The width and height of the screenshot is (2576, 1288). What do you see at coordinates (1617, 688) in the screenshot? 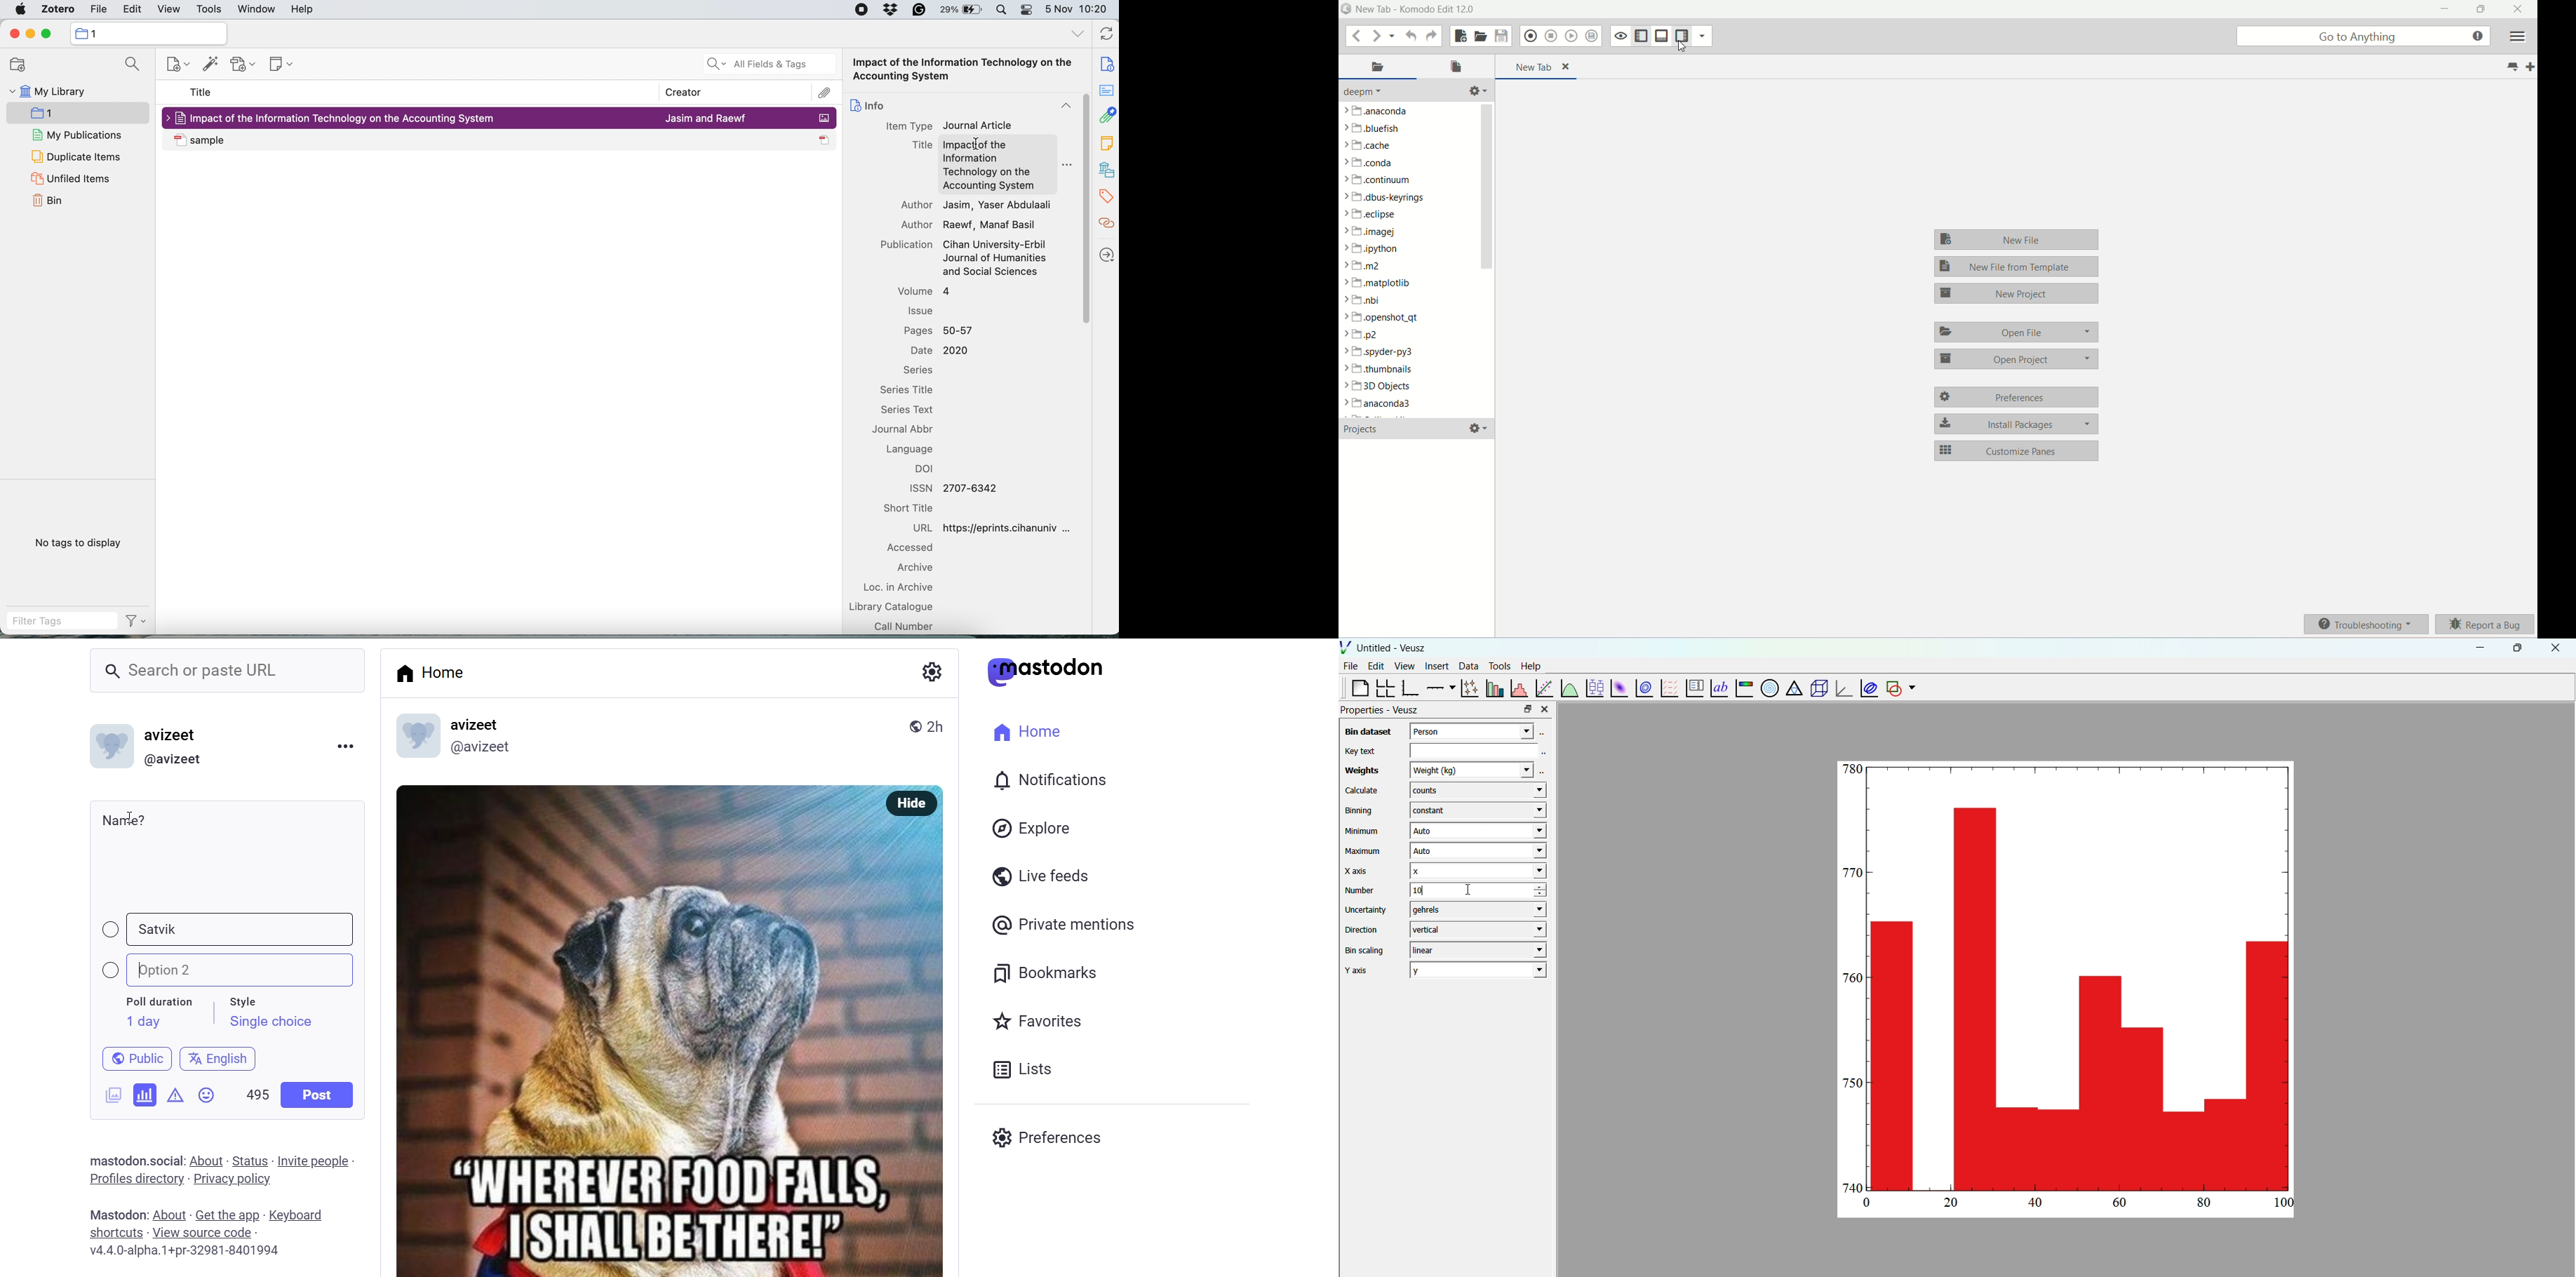
I see `plot 2d dataset as an image` at bounding box center [1617, 688].